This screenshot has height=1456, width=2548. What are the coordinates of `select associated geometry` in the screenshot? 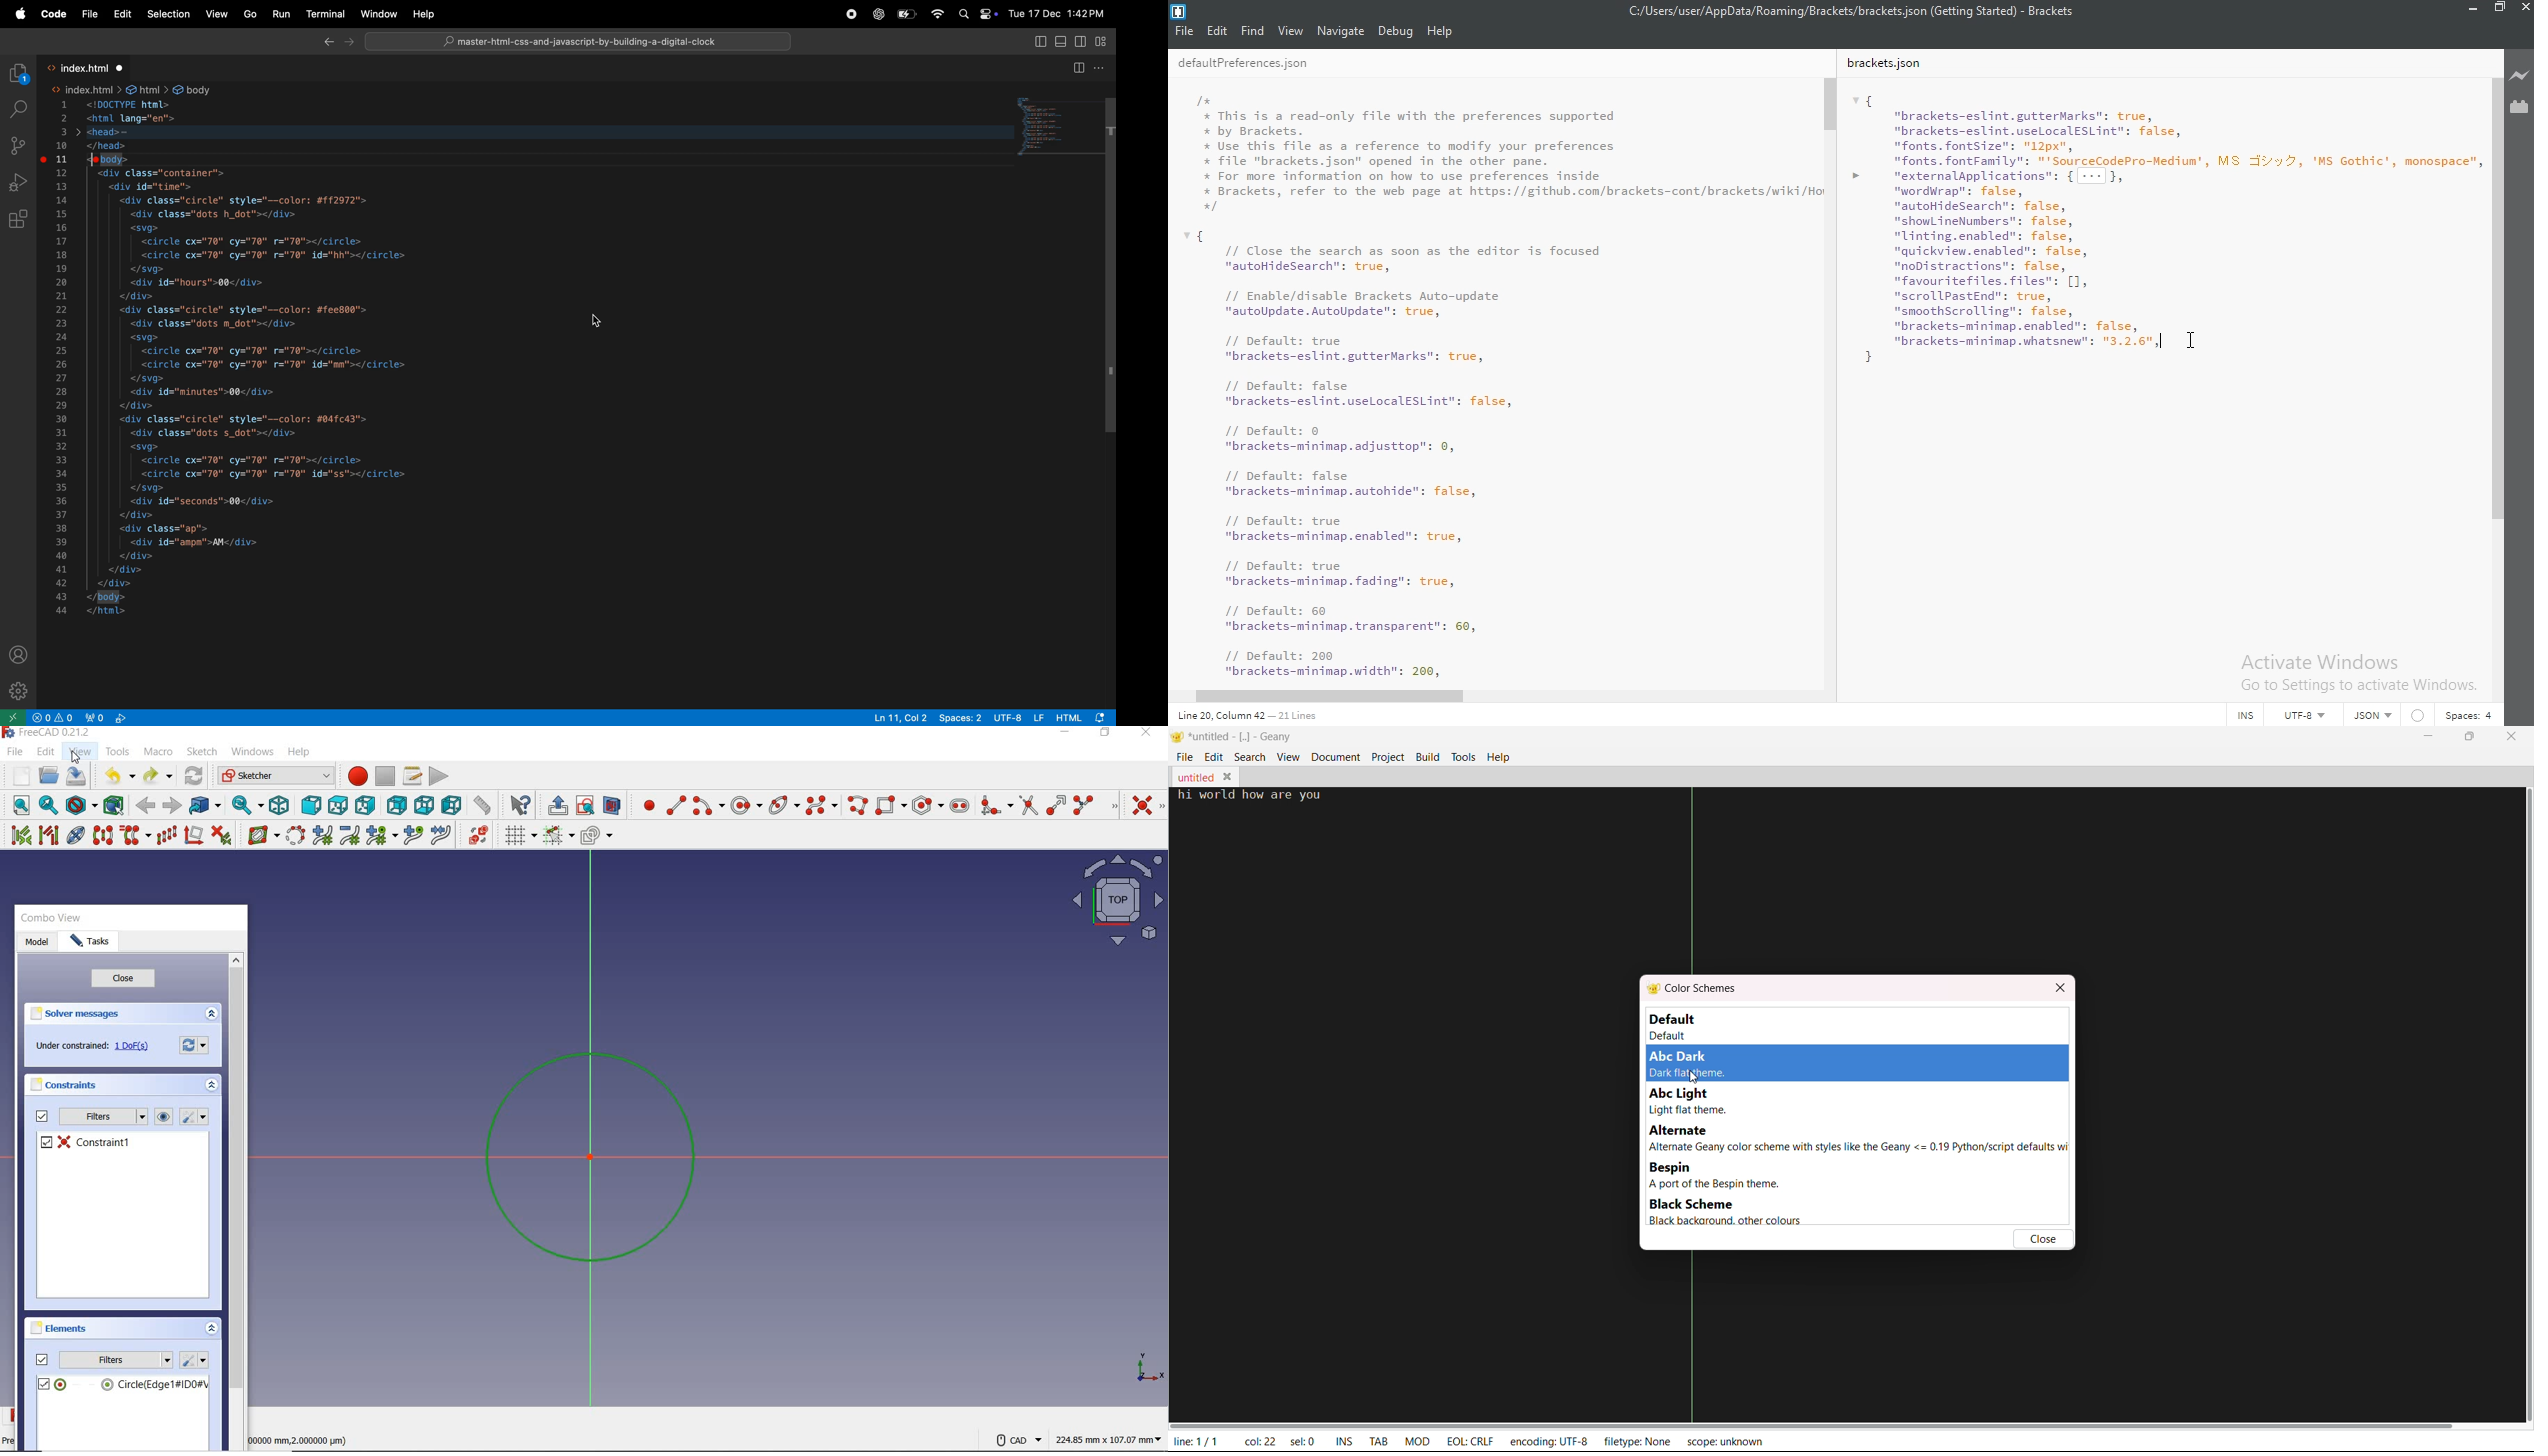 It's located at (49, 835).